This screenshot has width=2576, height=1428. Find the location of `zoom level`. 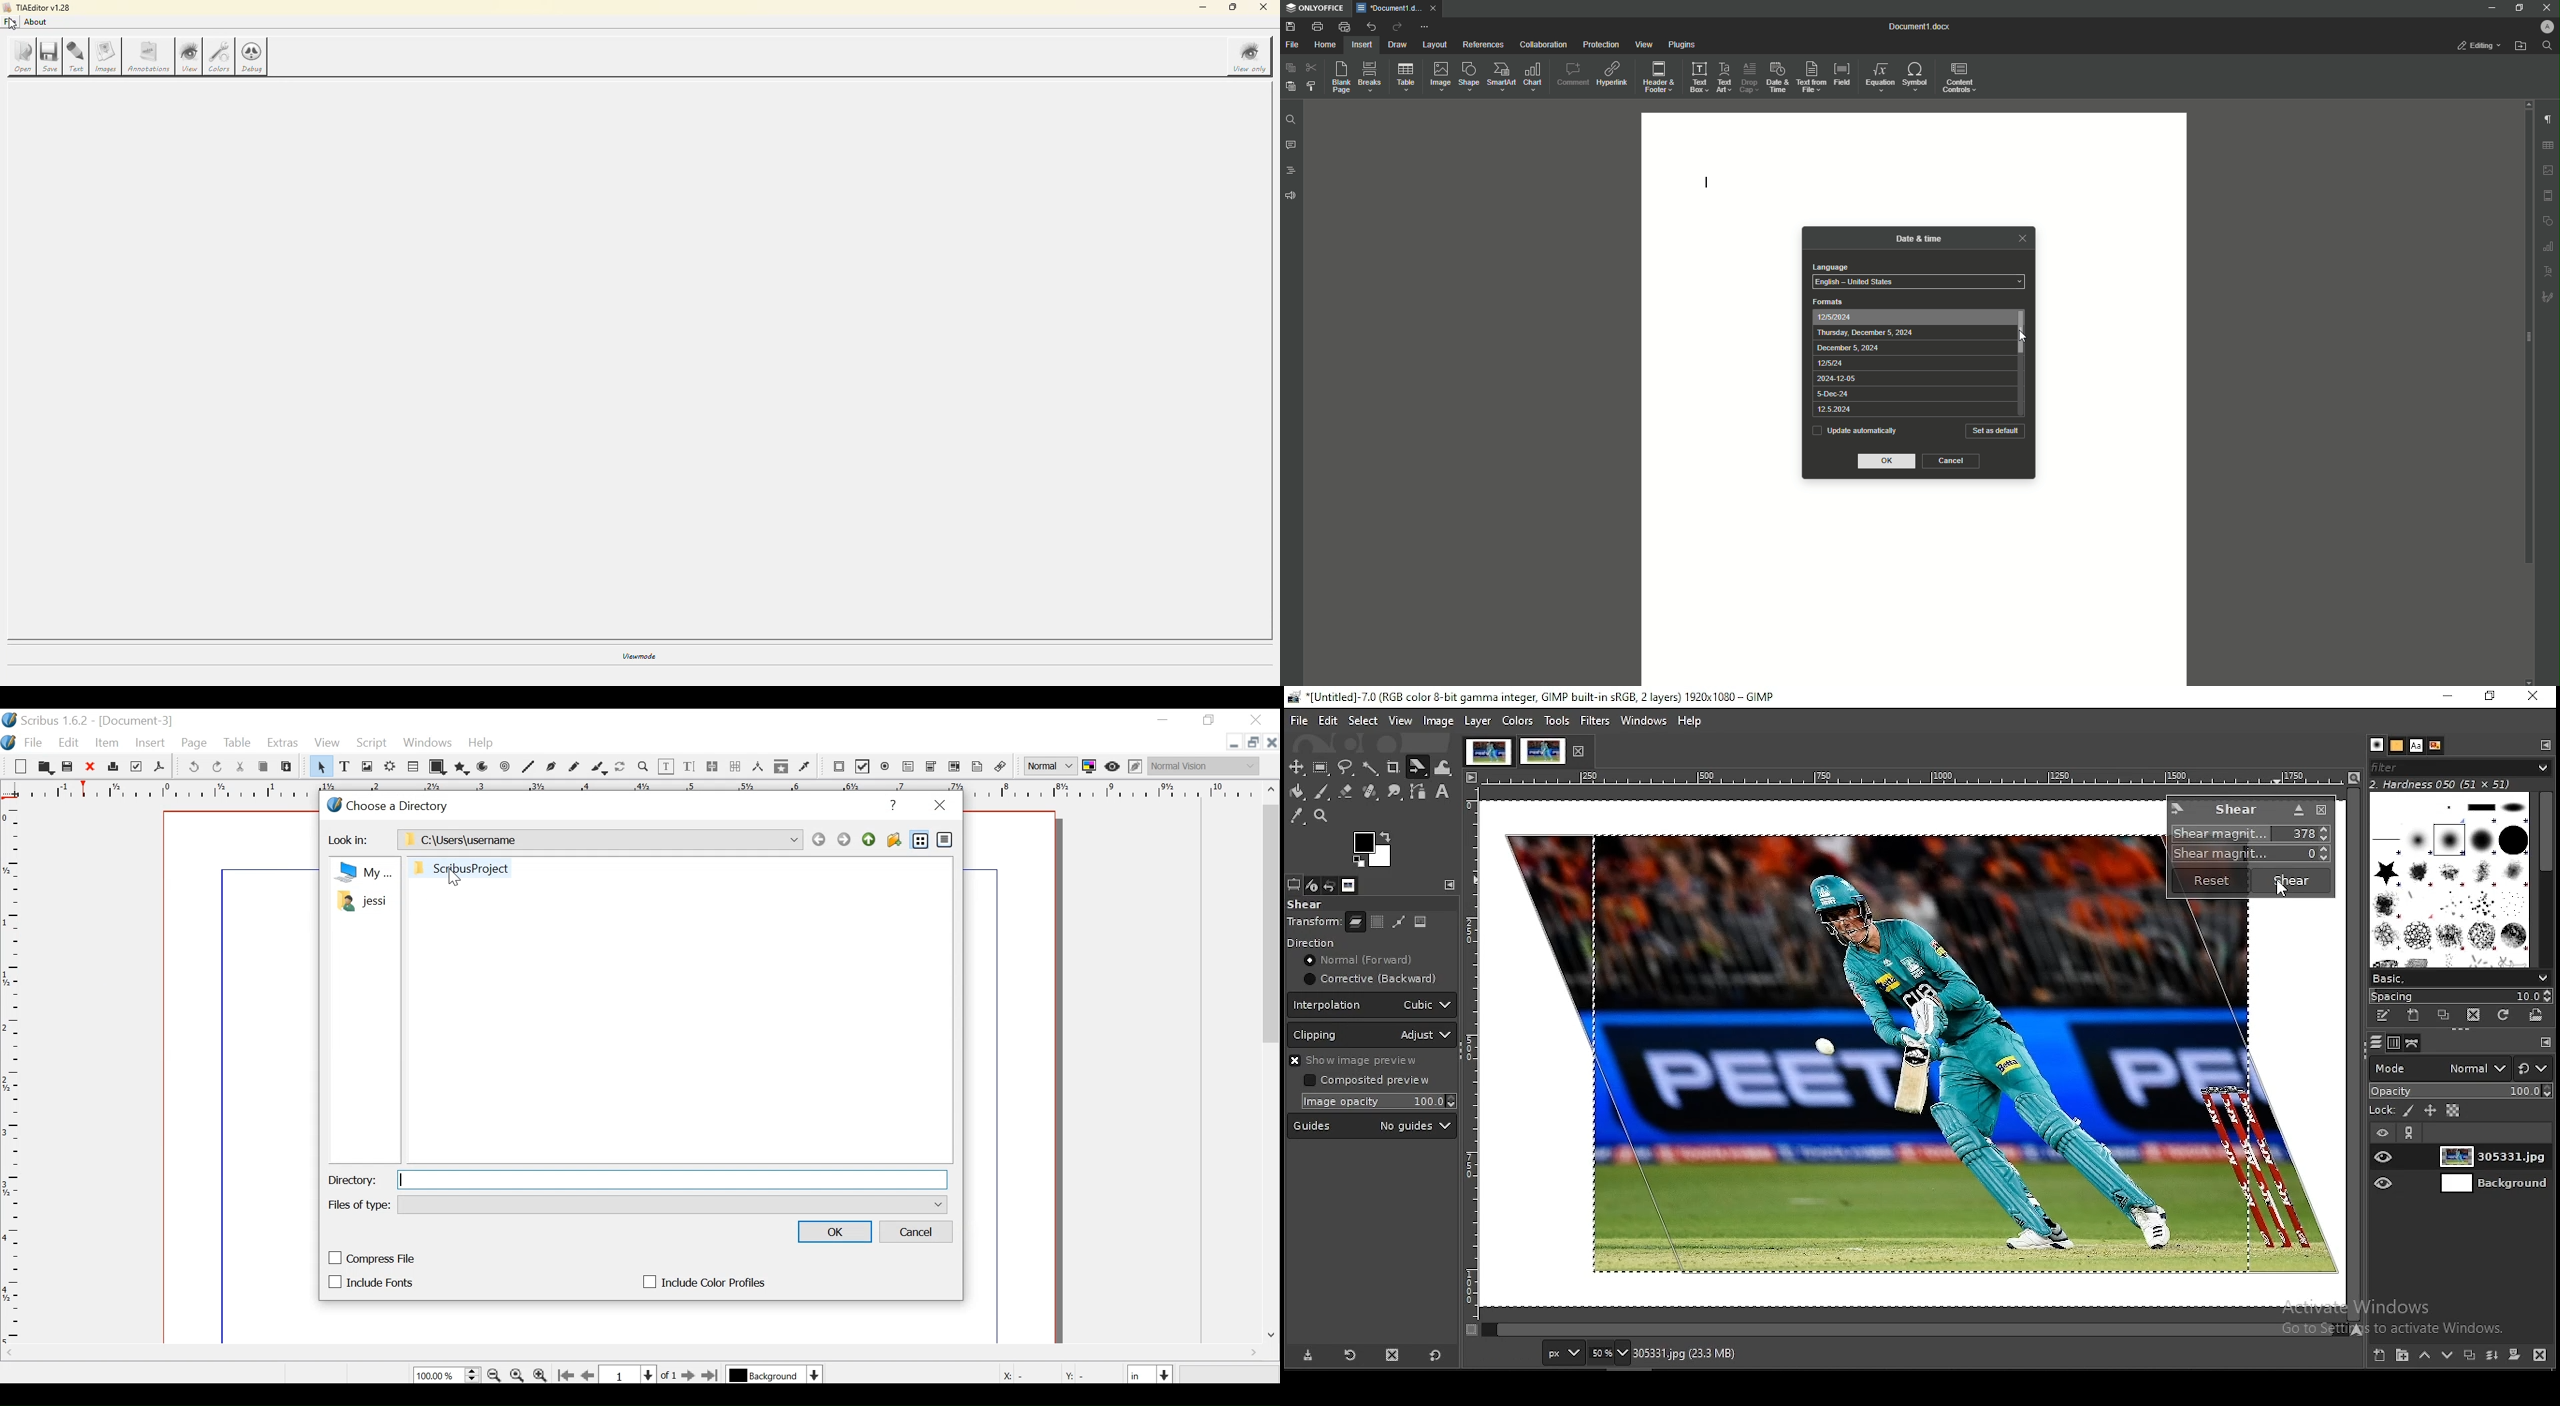

zoom level is located at coordinates (1610, 1353).